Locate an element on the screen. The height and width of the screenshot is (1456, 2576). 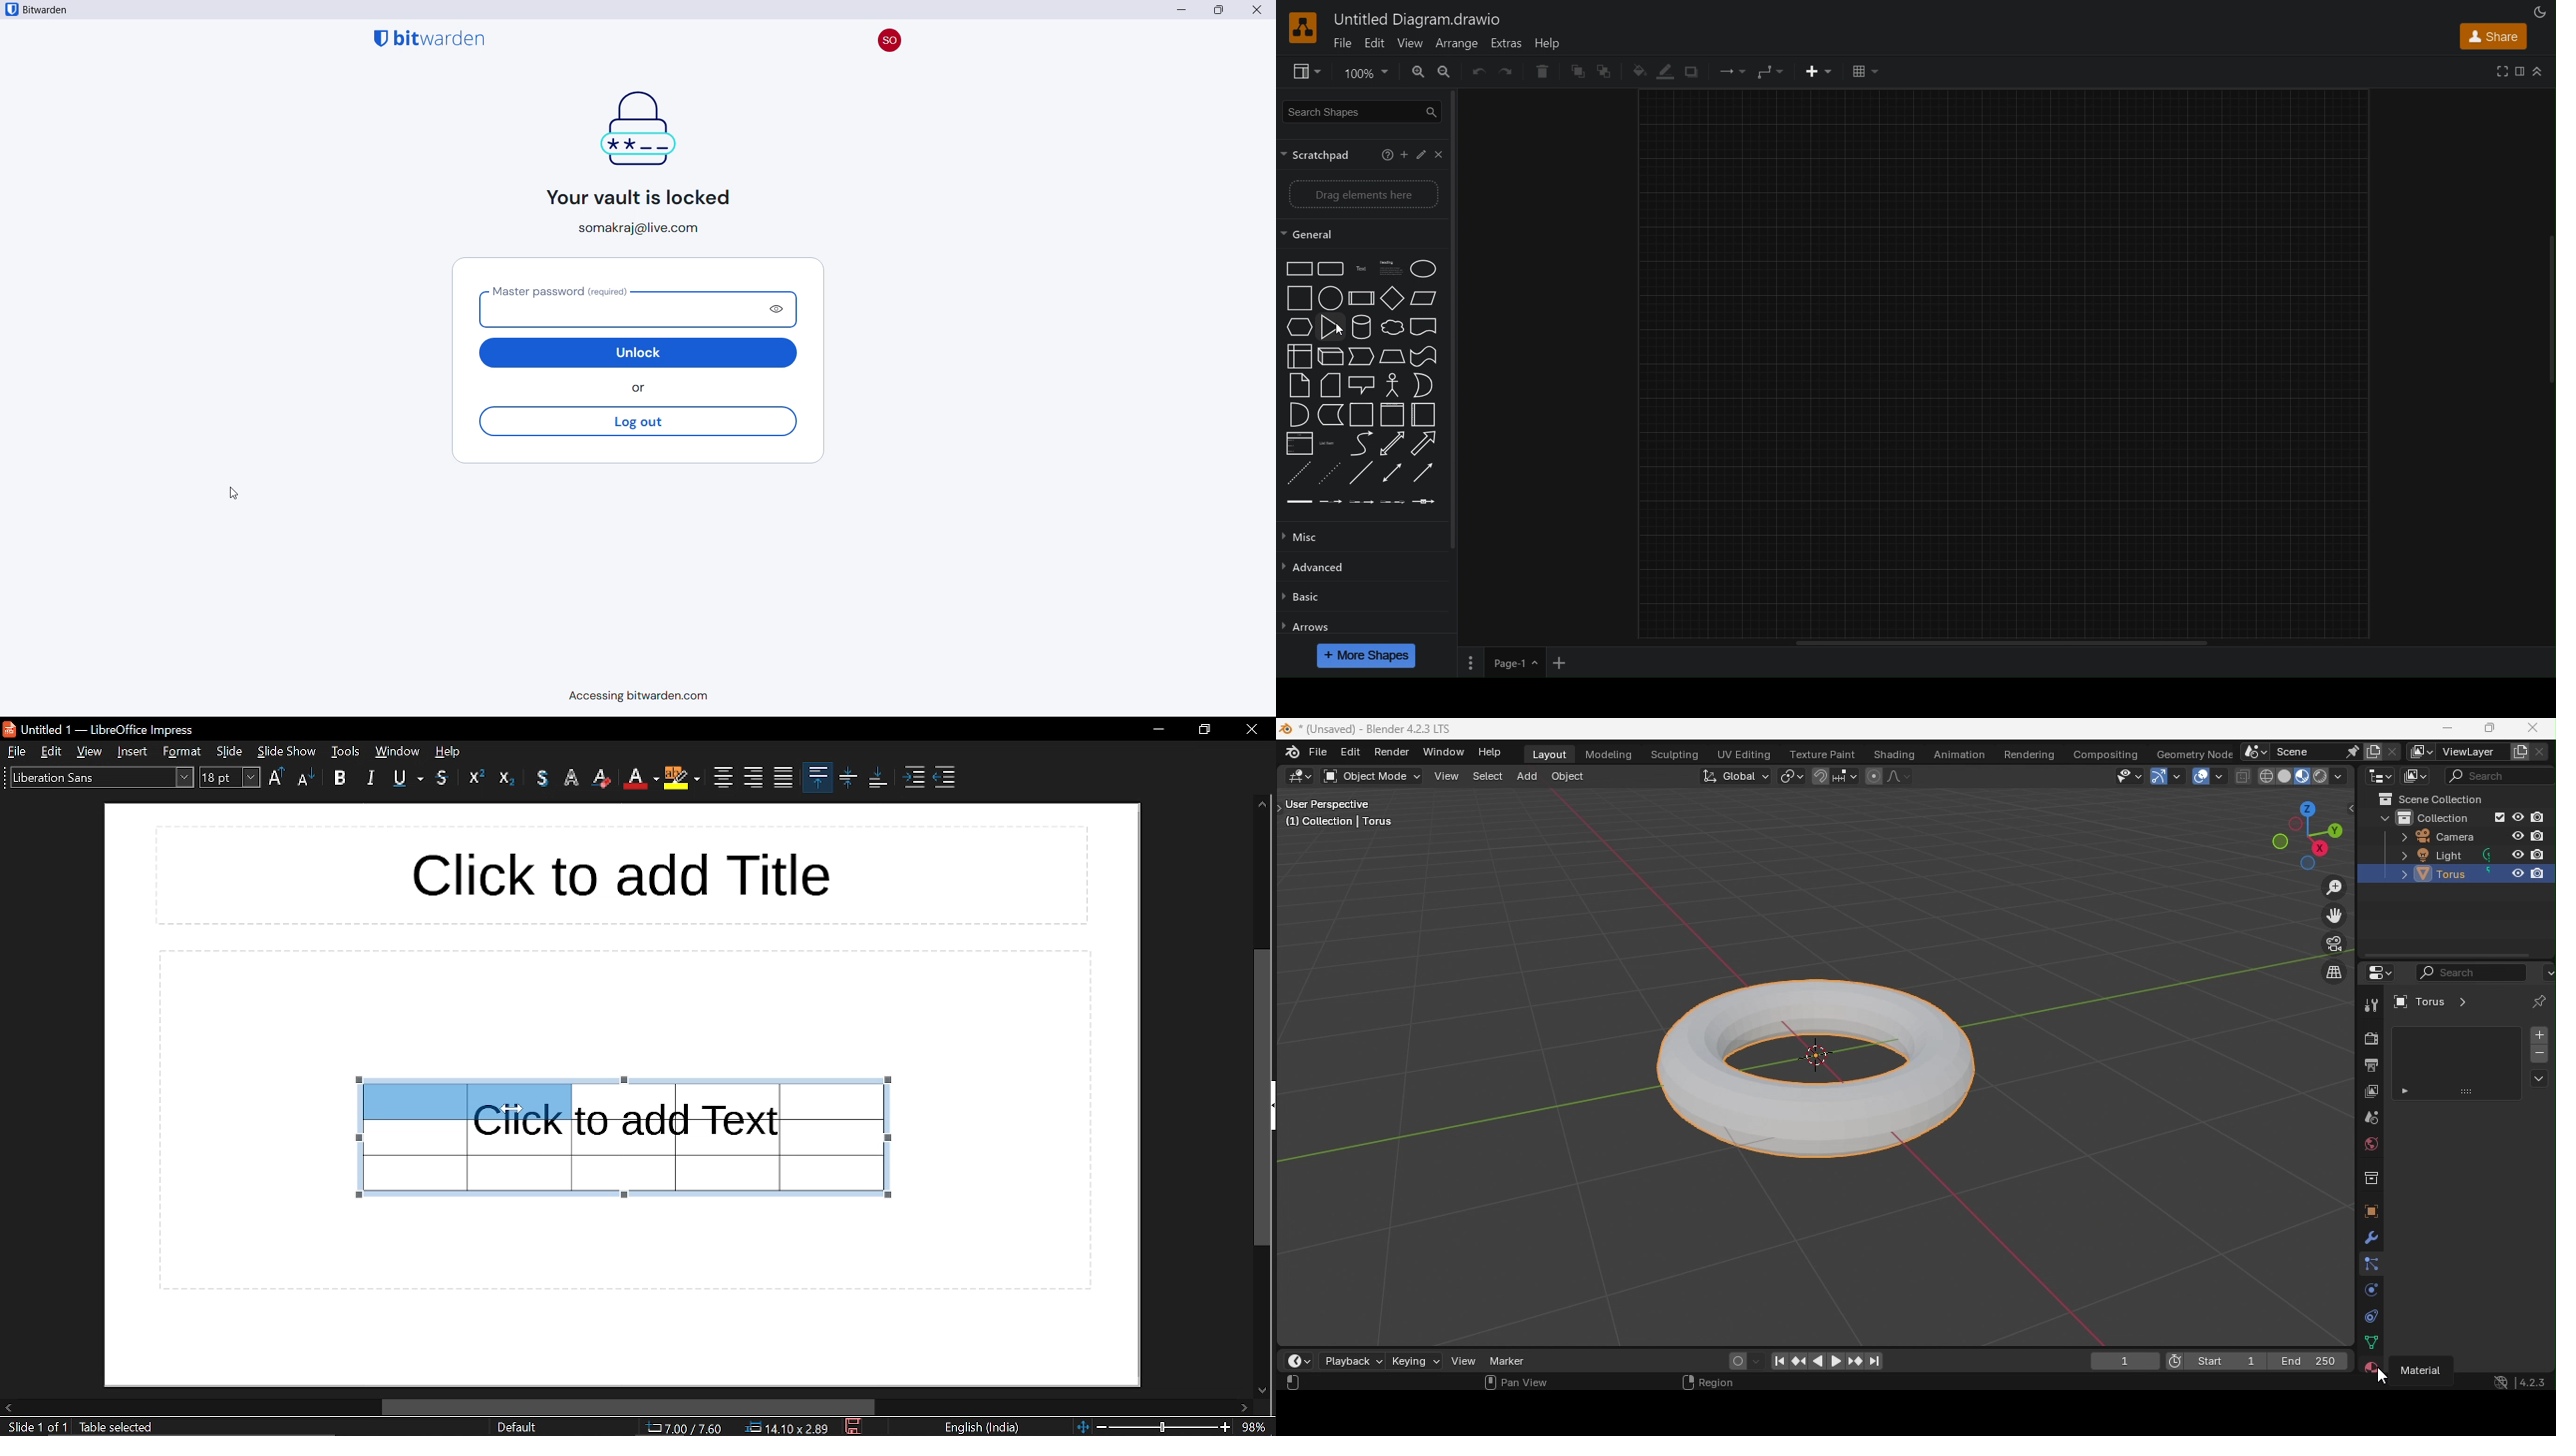
Share is located at coordinates (2495, 36).